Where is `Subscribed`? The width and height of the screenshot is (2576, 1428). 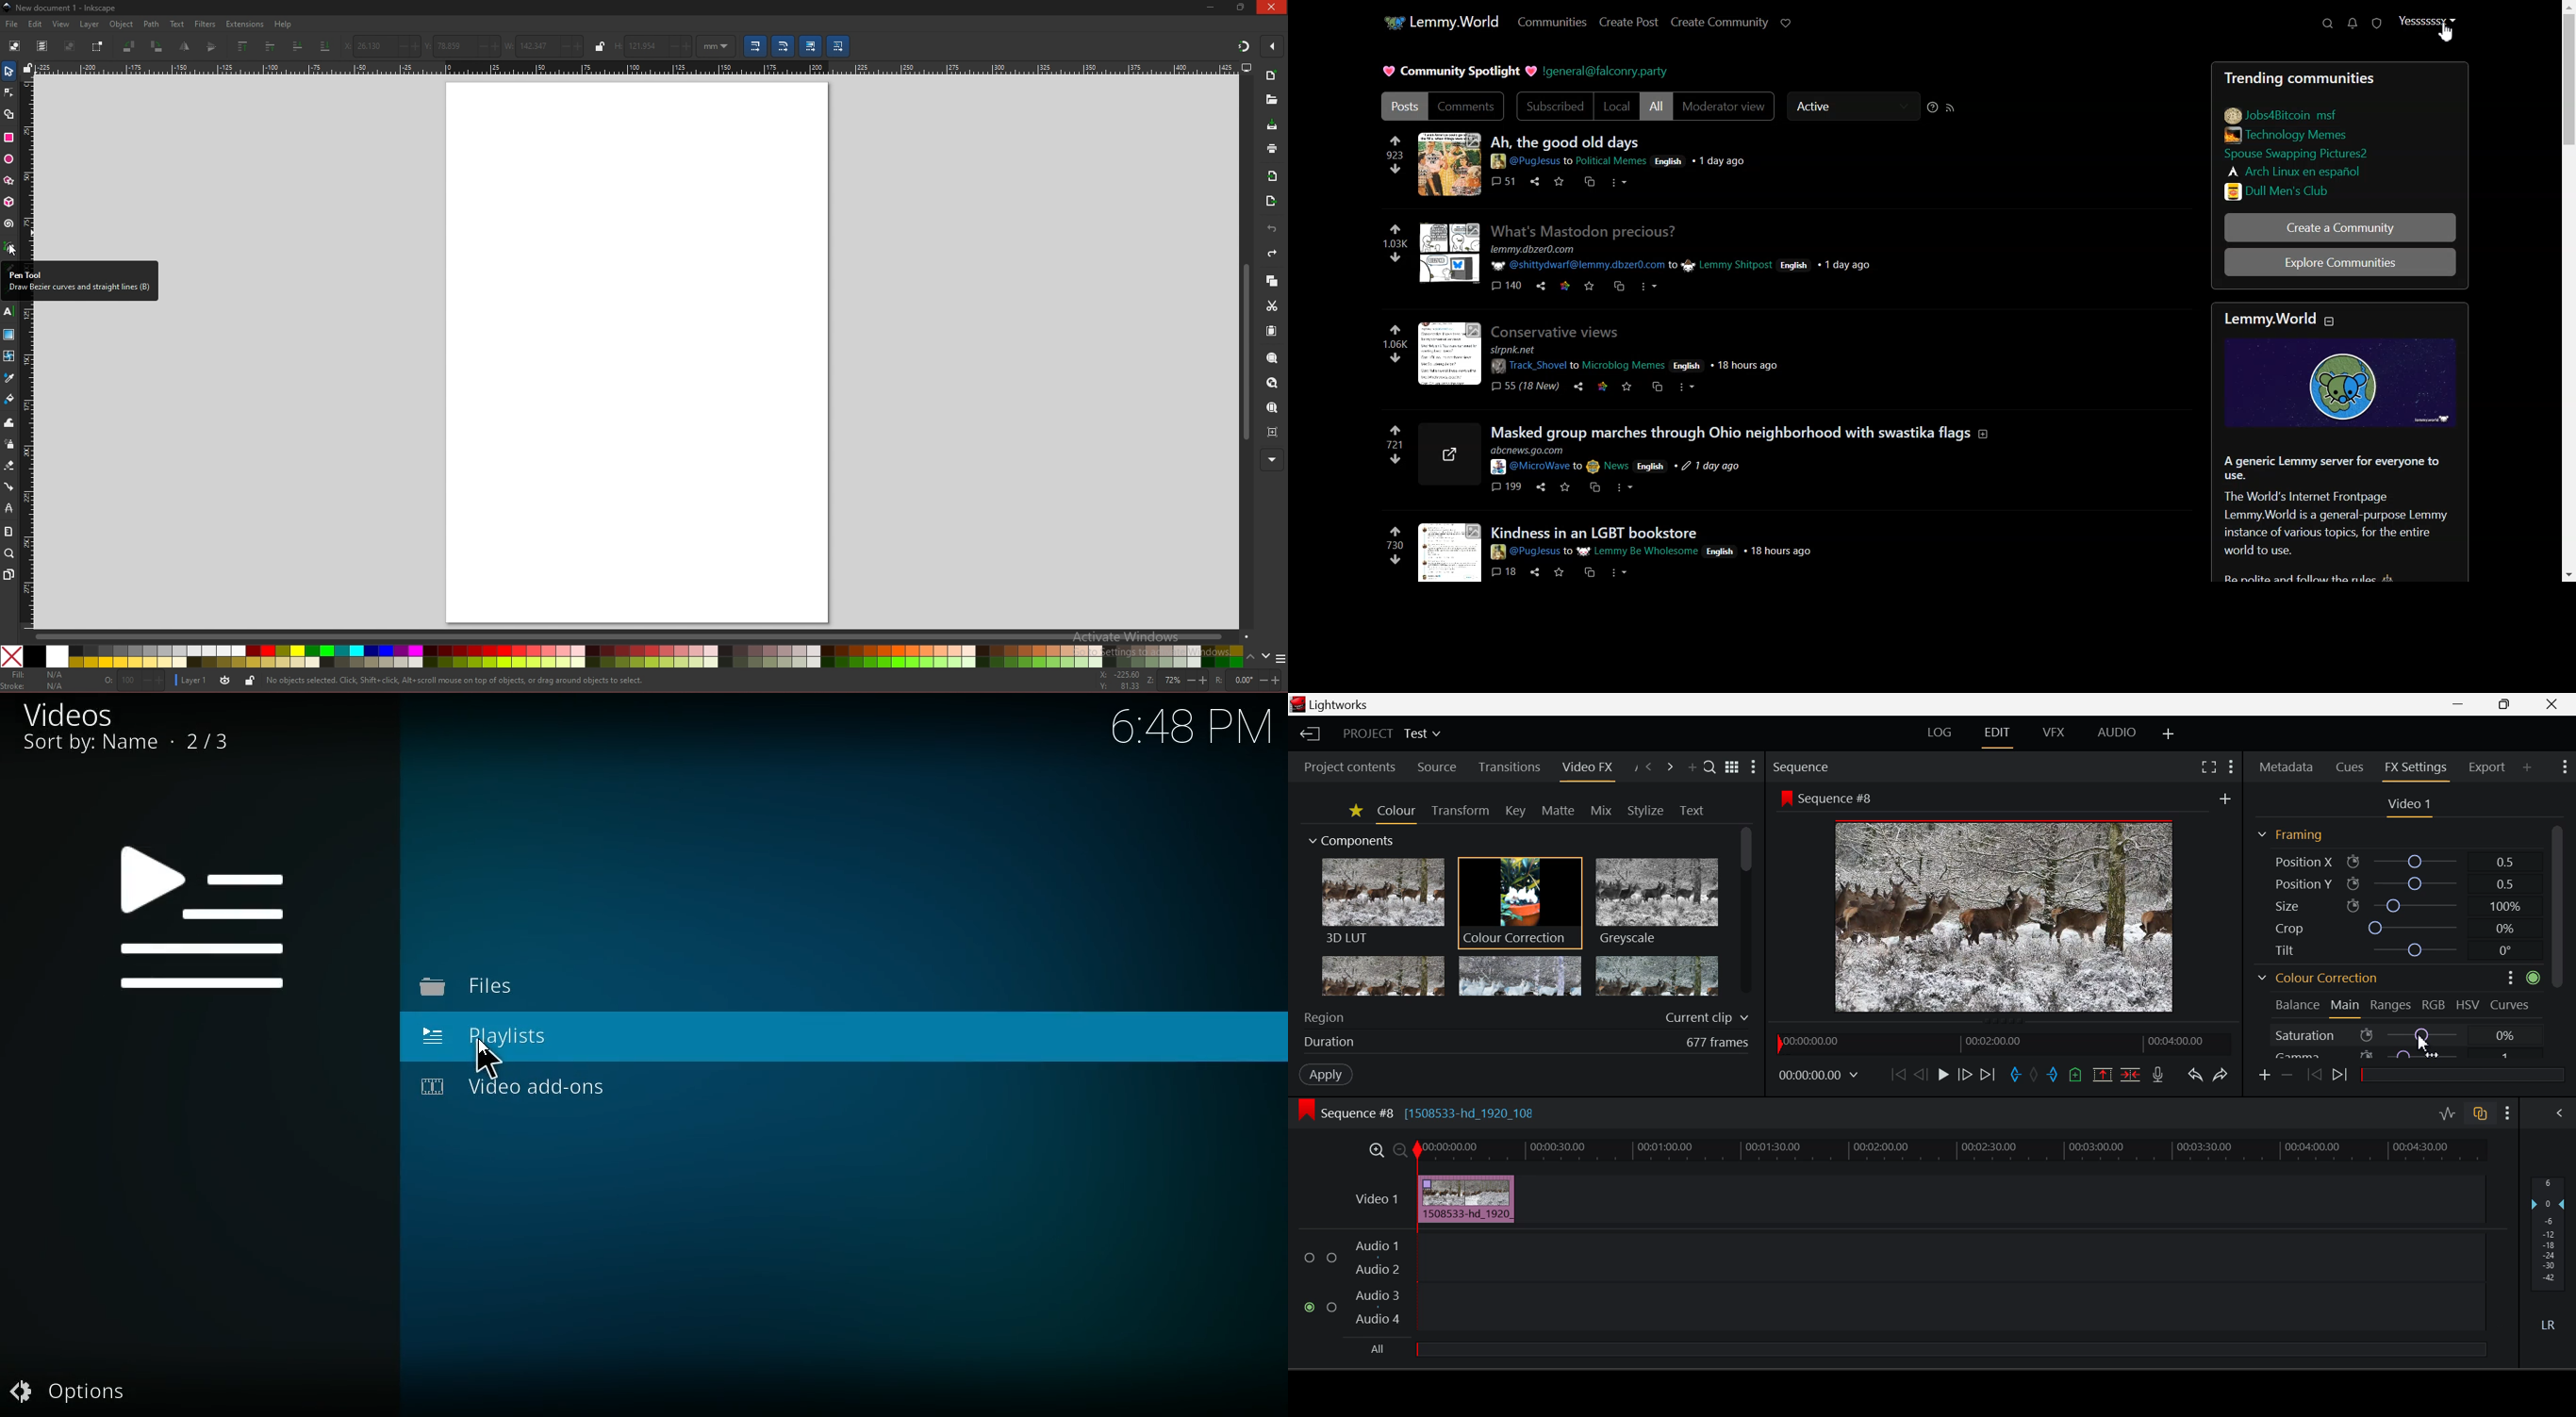
Subscribed is located at coordinates (1552, 106).